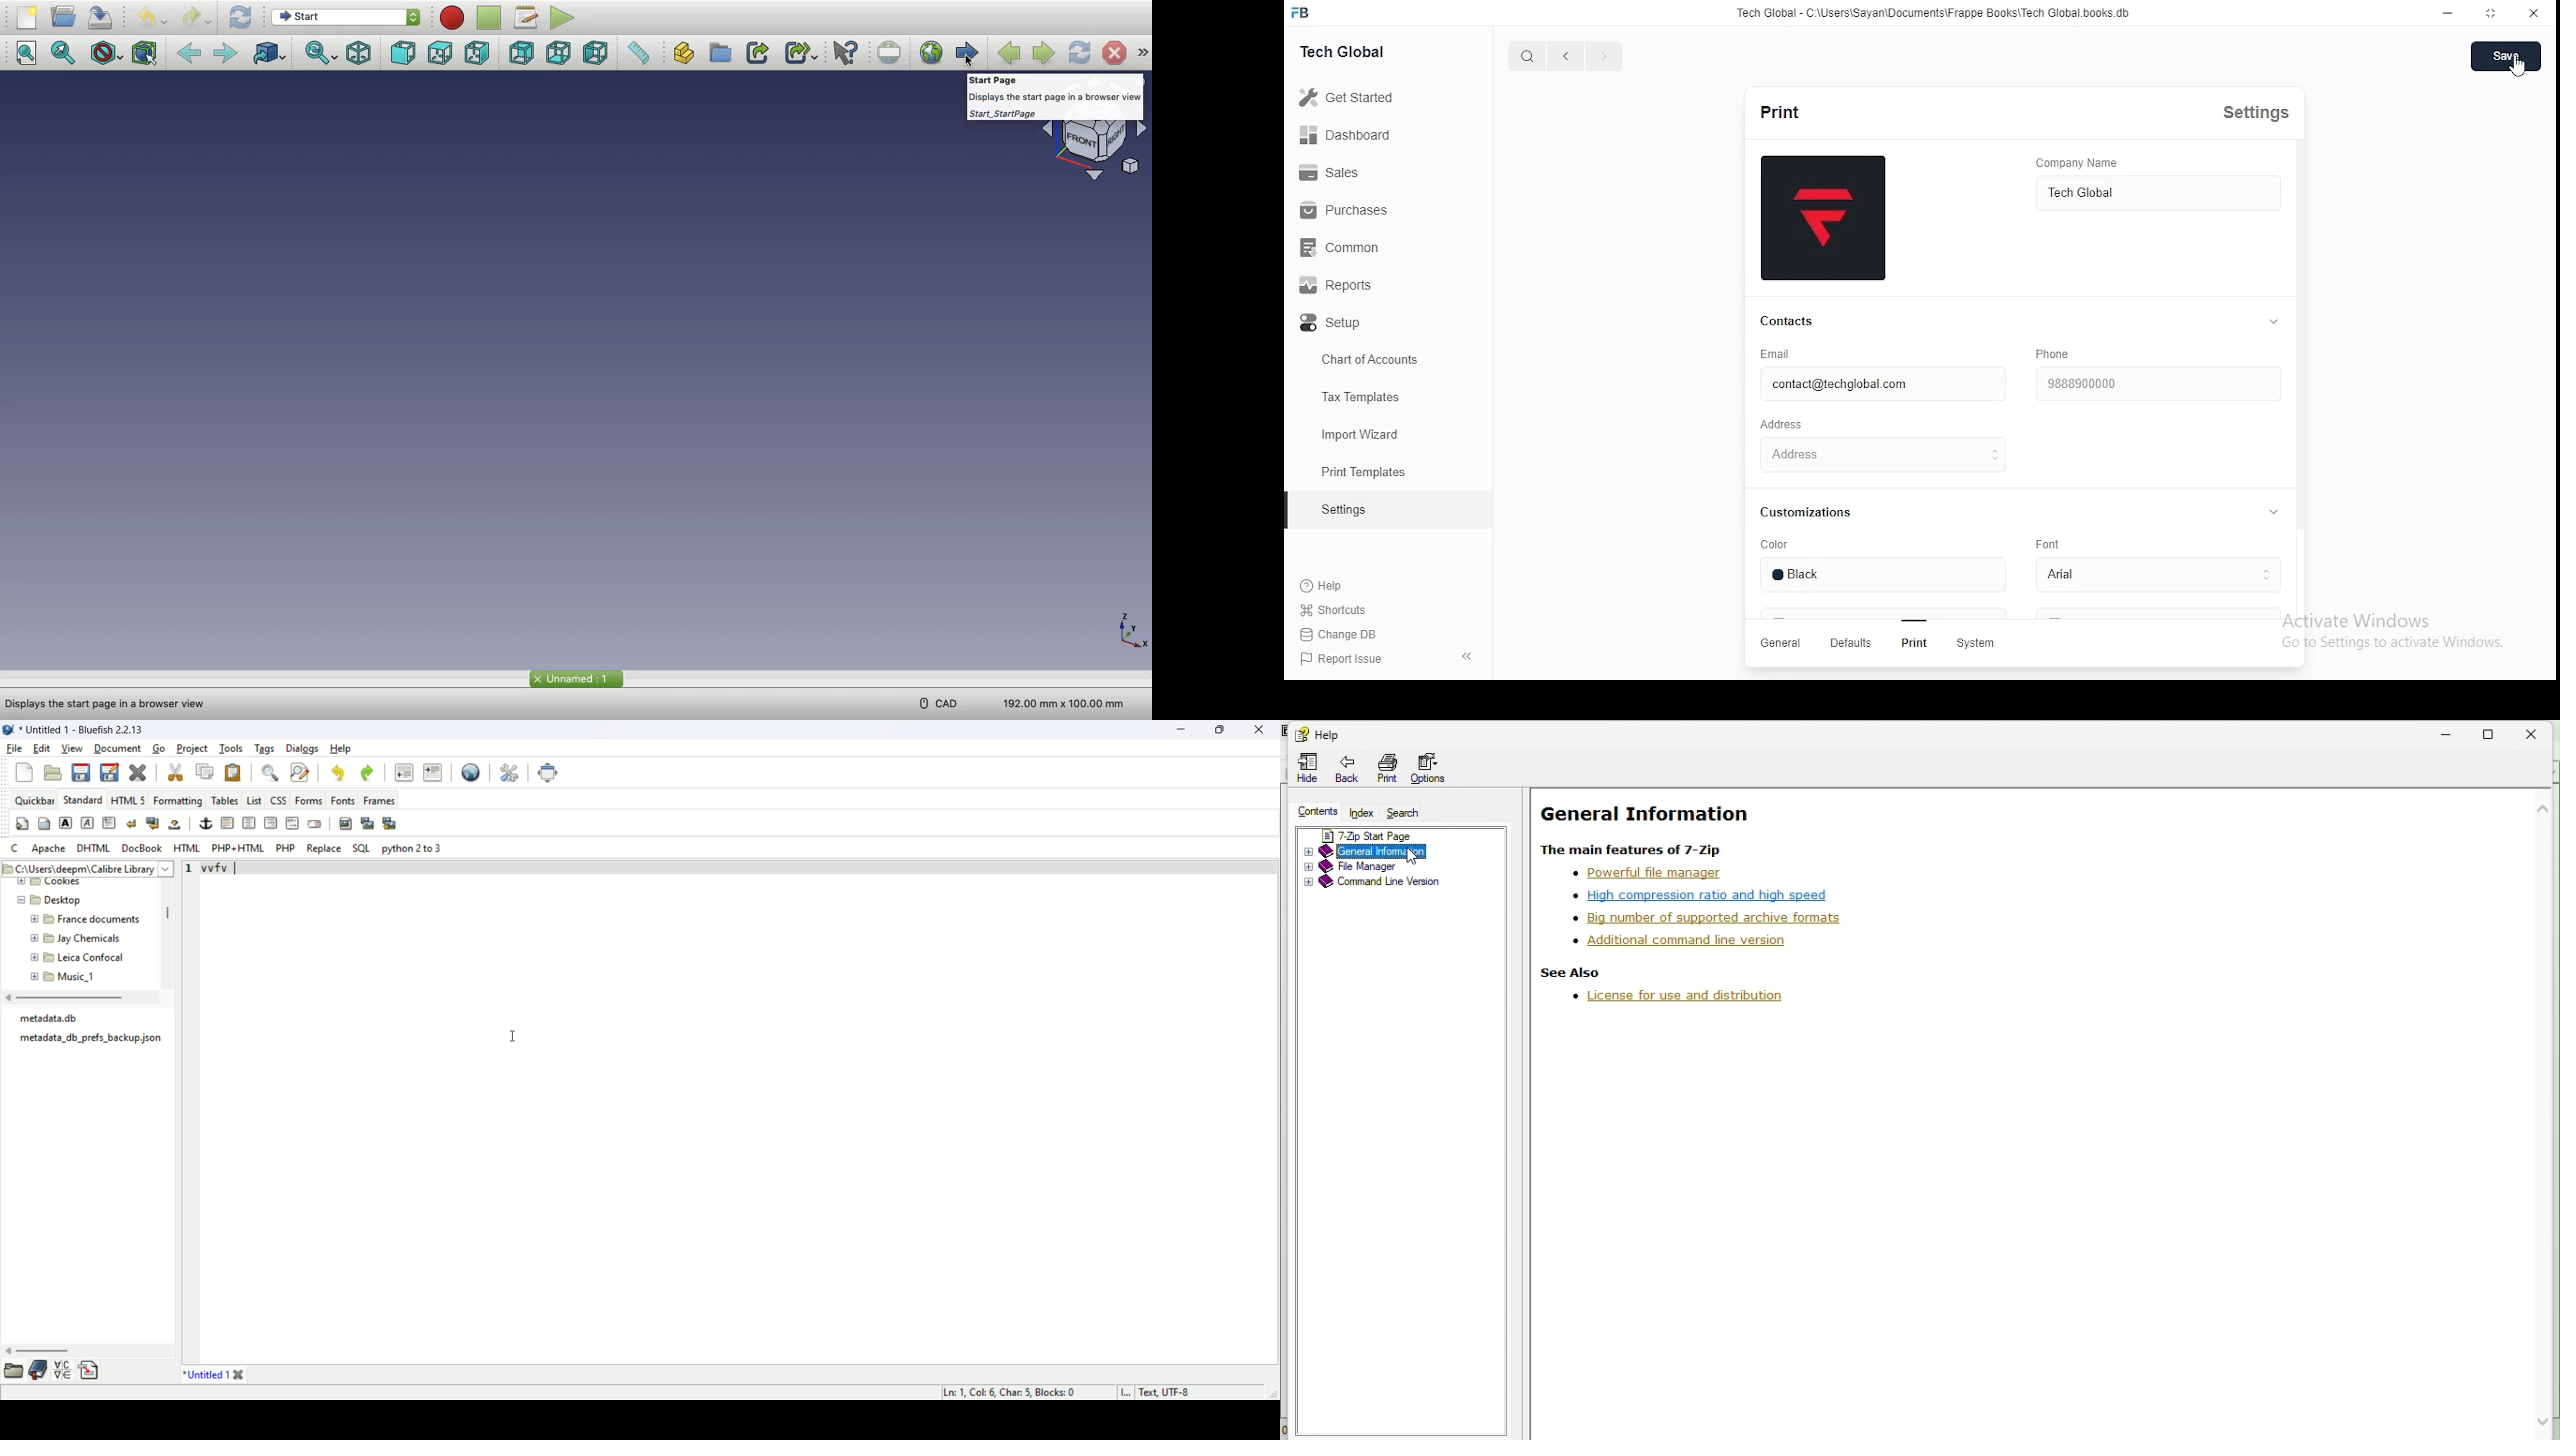 The width and height of the screenshot is (2576, 1456). I want to click on metadata.db metadata_db,_prefs_backup json, so click(89, 1032).